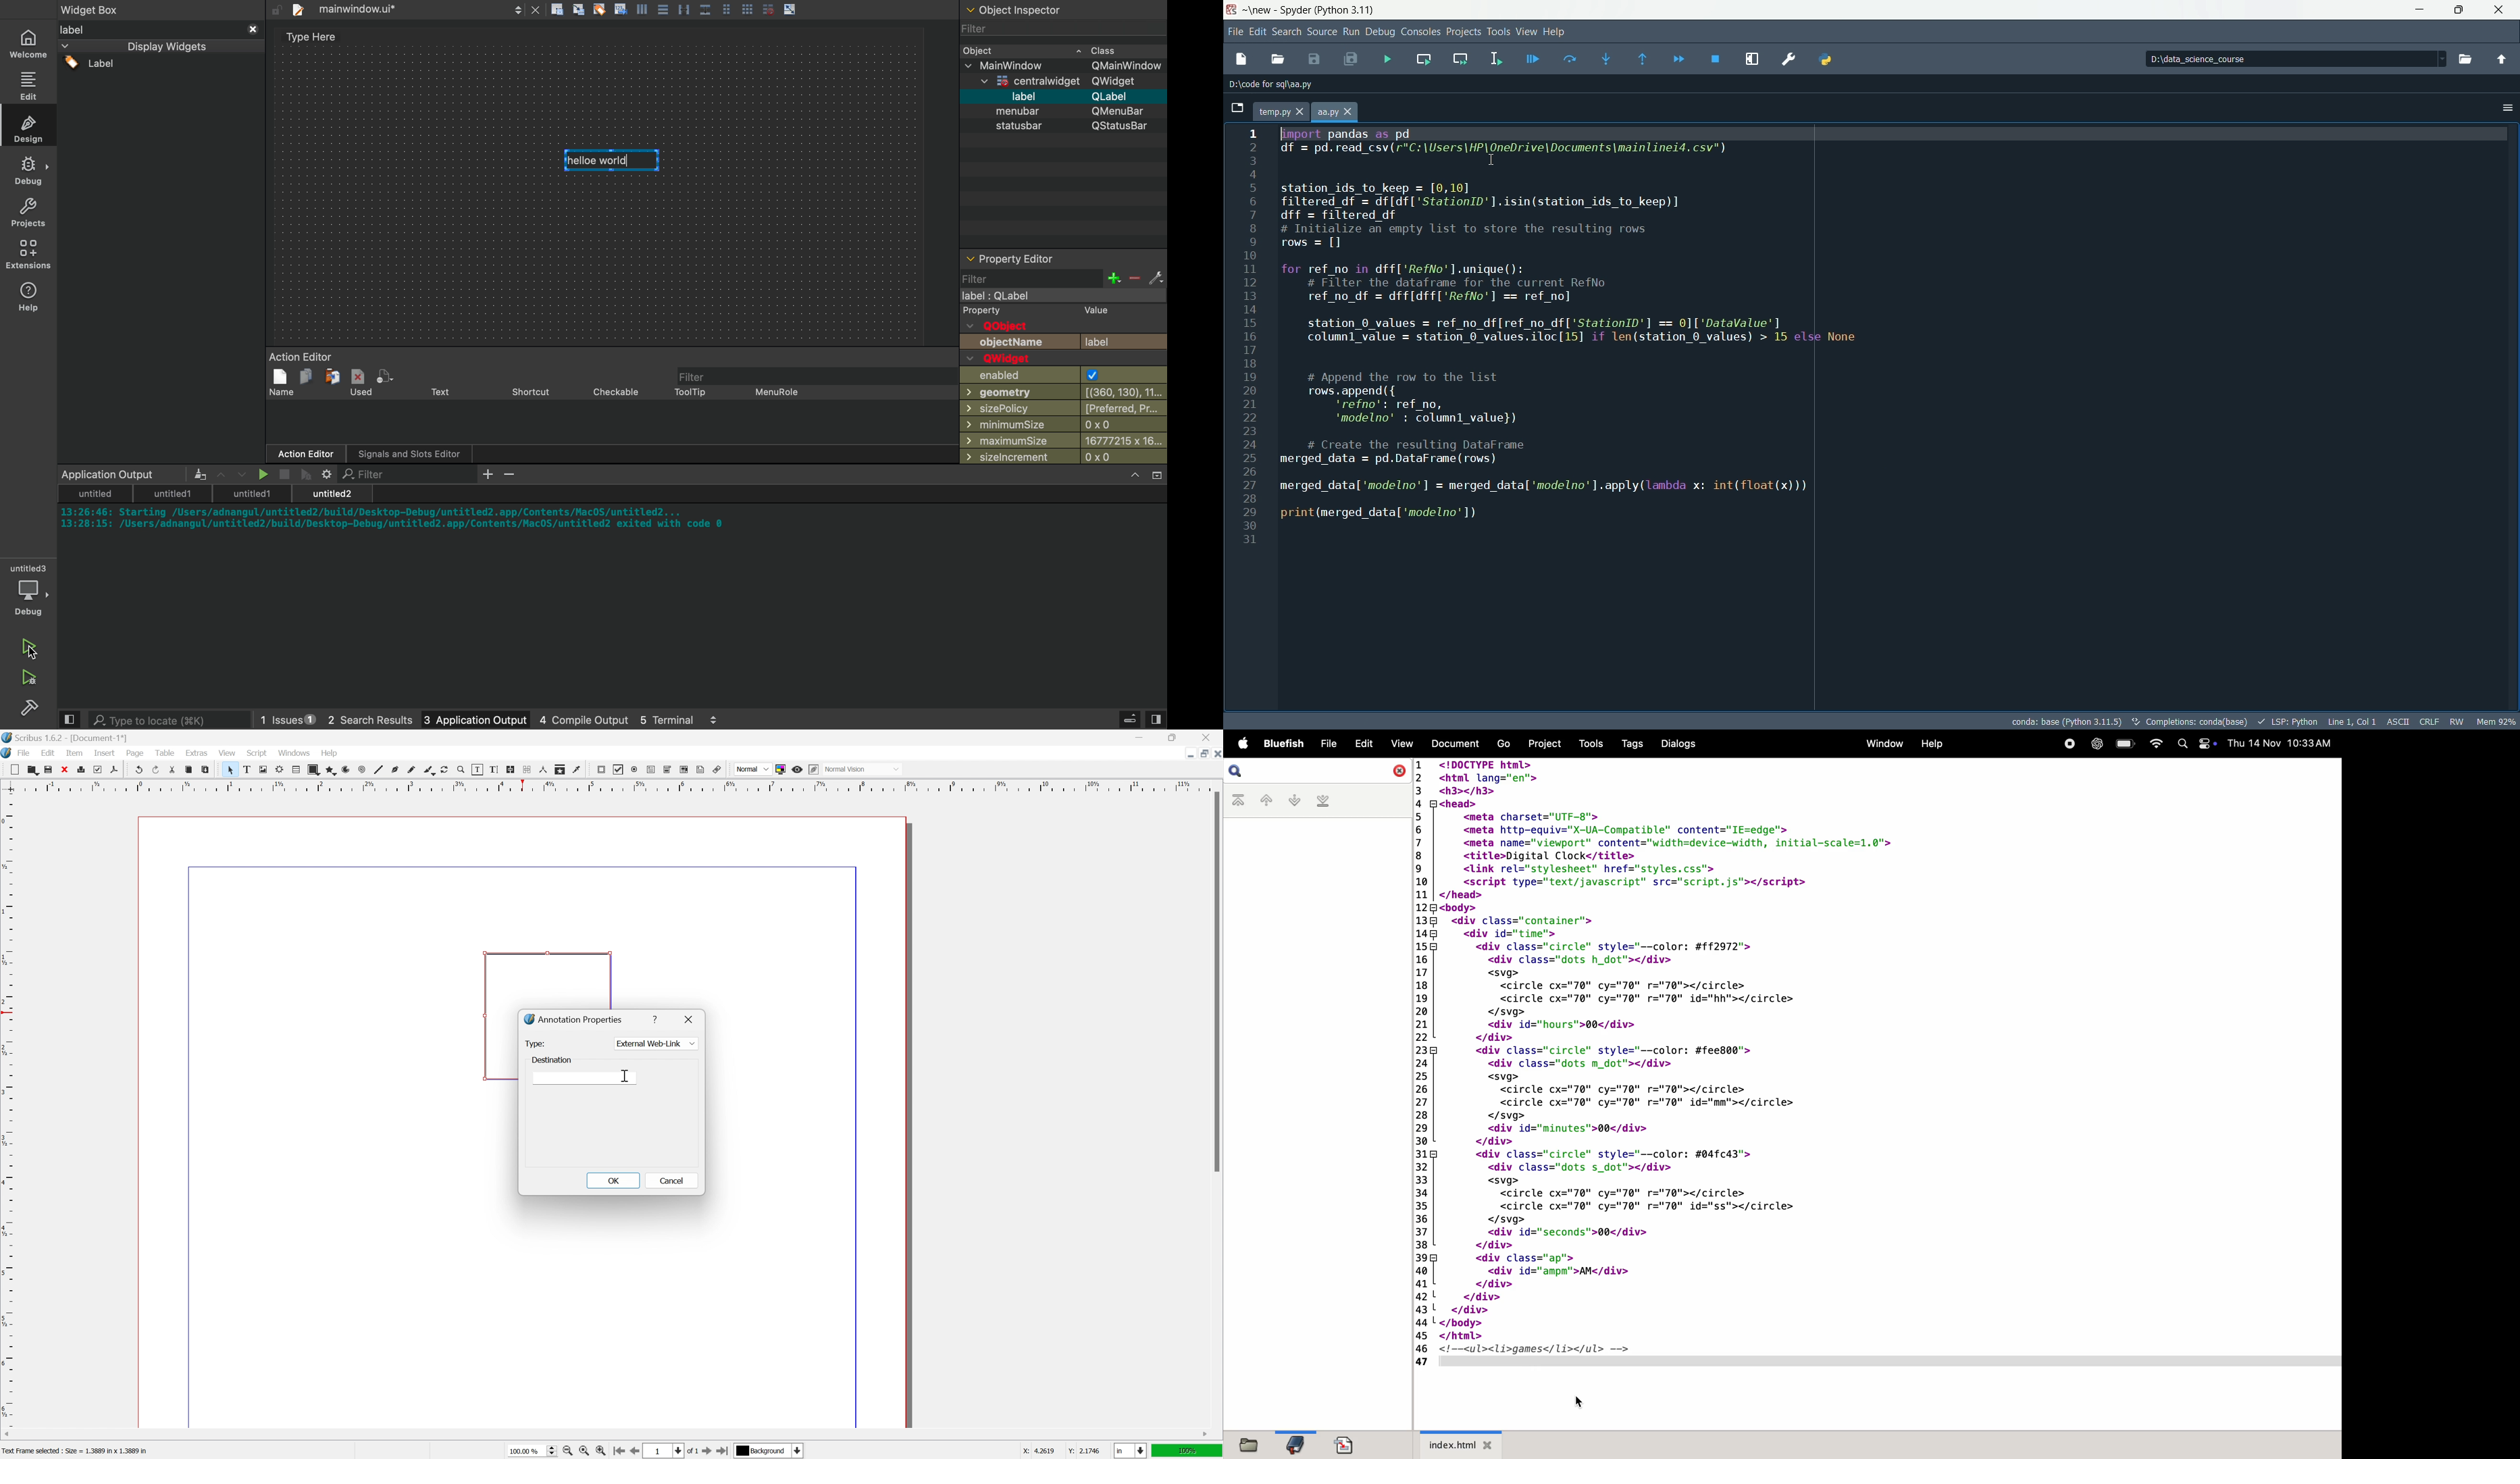 The image size is (2520, 1484). Describe the element at coordinates (1139, 736) in the screenshot. I see `minimize` at that location.